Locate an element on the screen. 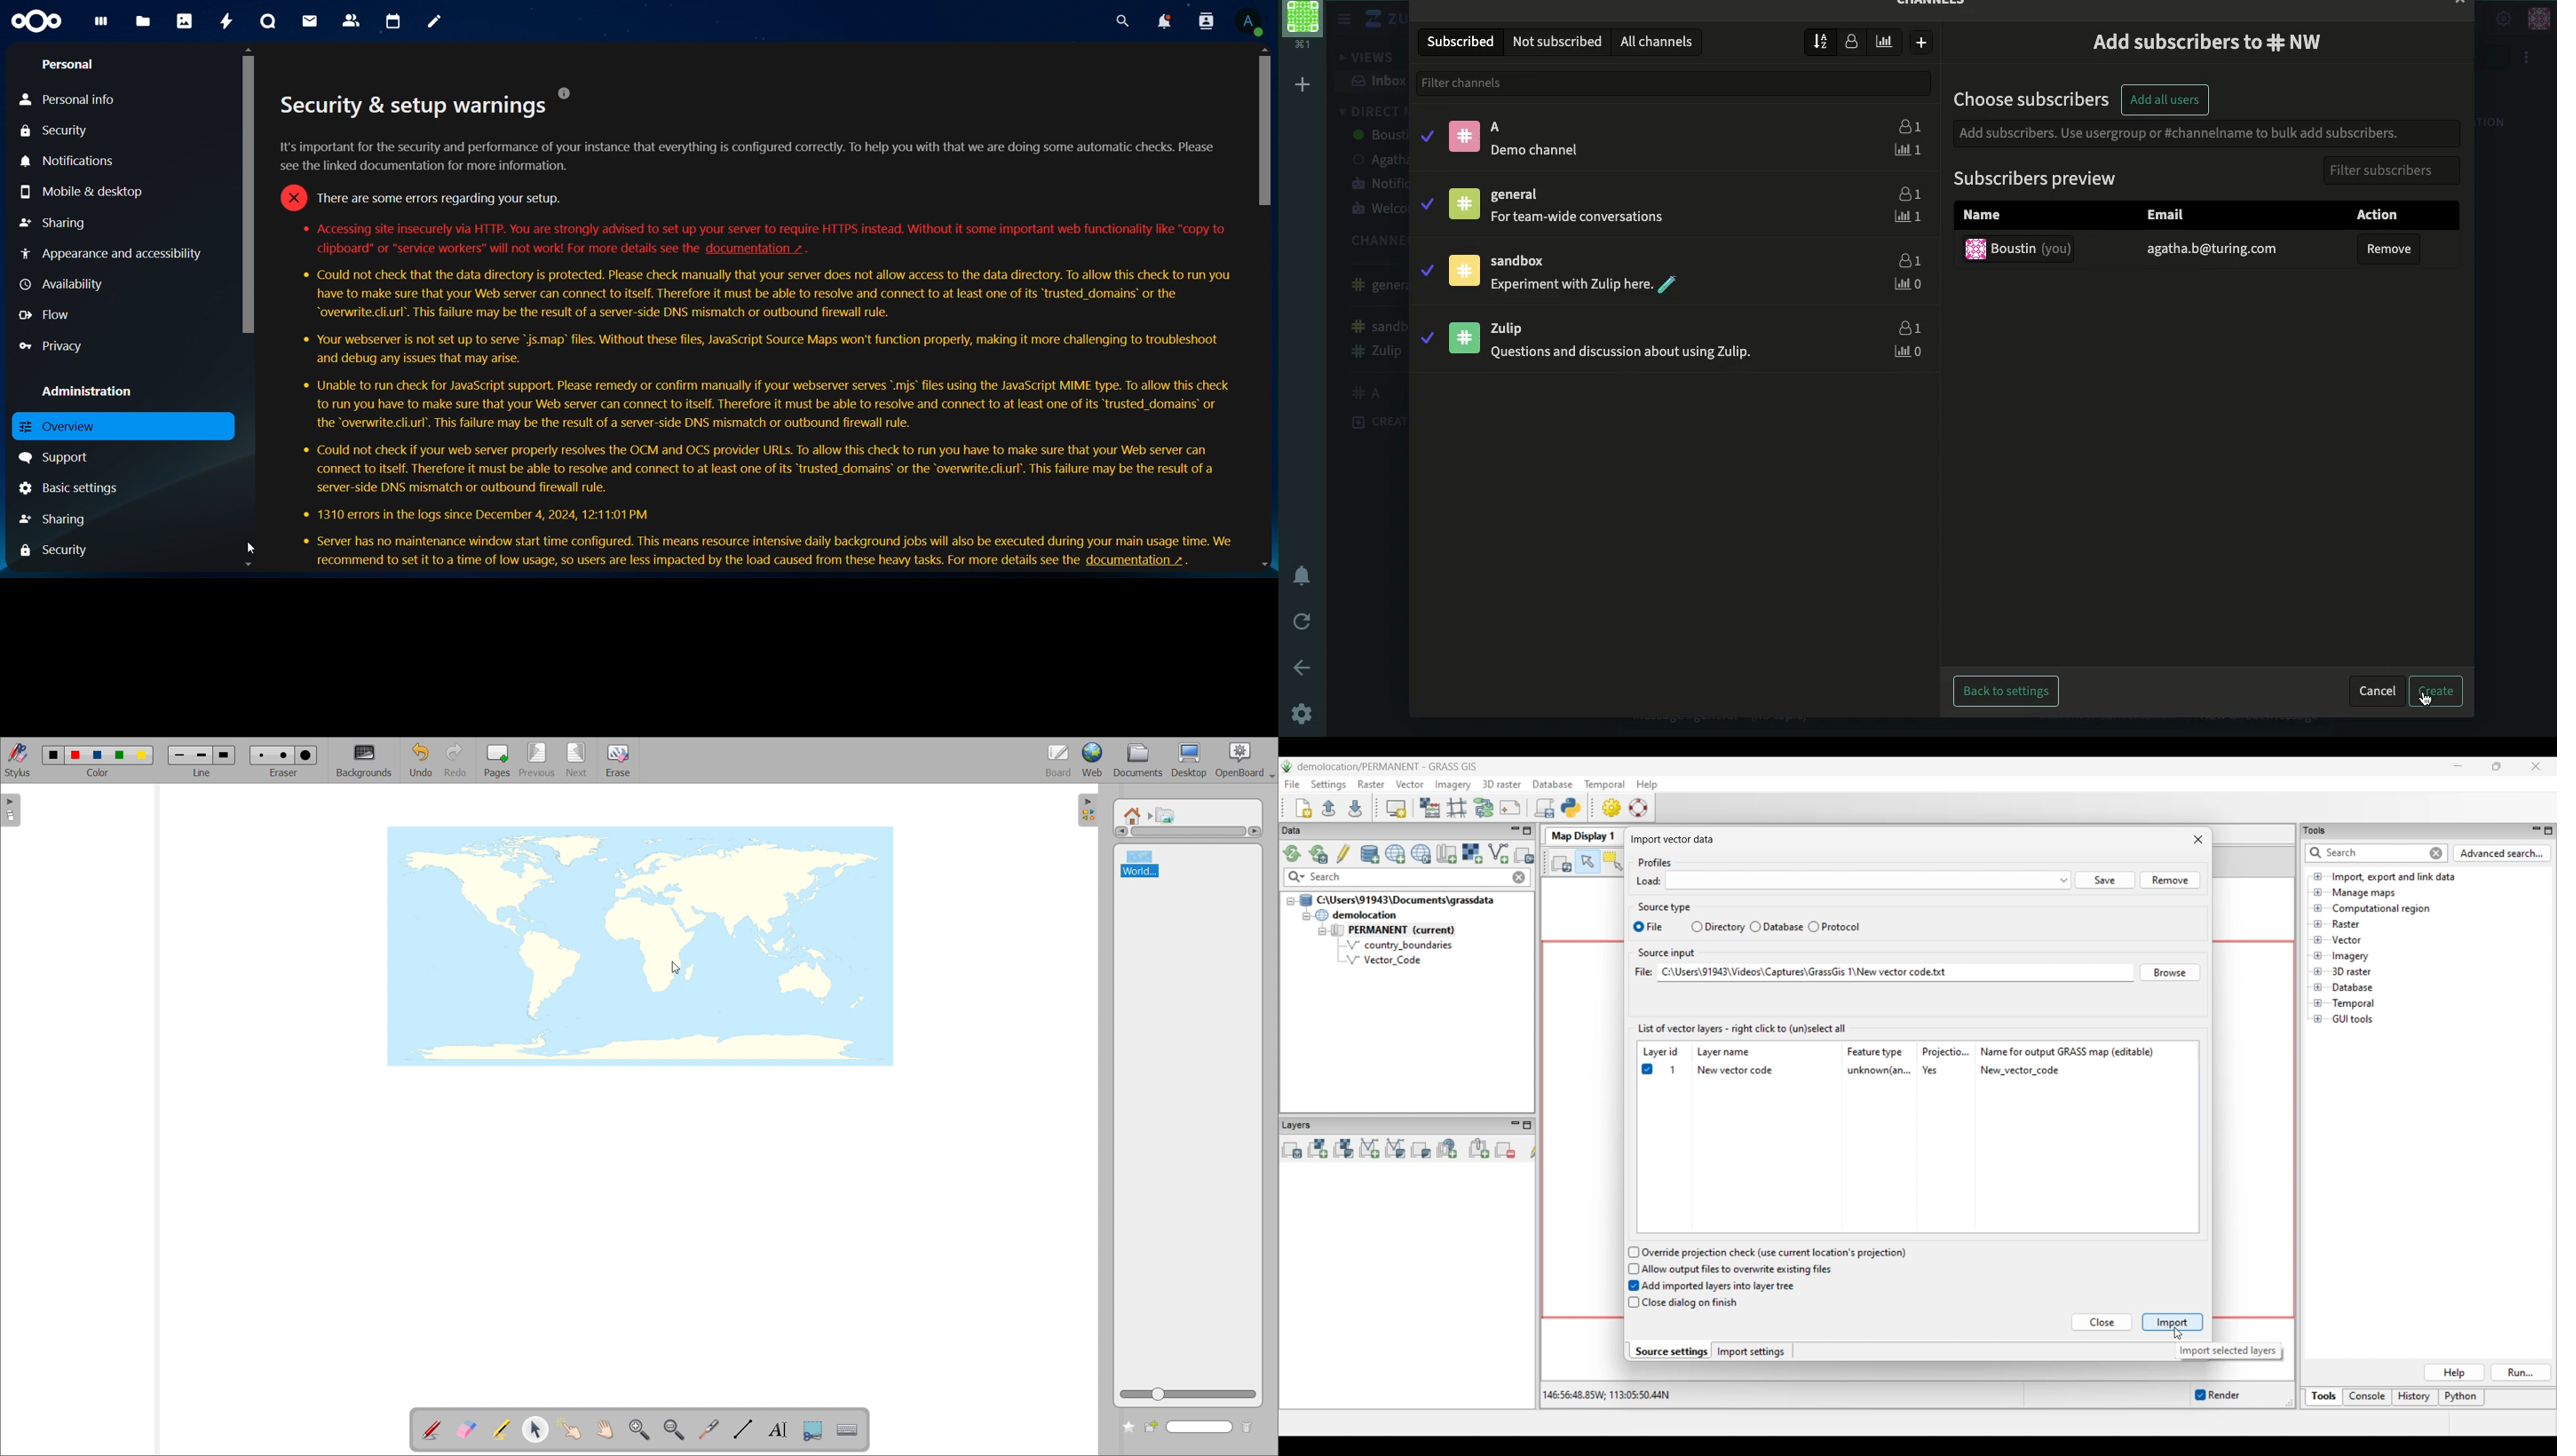 Image resolution: width=2576 pixels, height=1456 pixels. icon is located at coordinates (39, 21).